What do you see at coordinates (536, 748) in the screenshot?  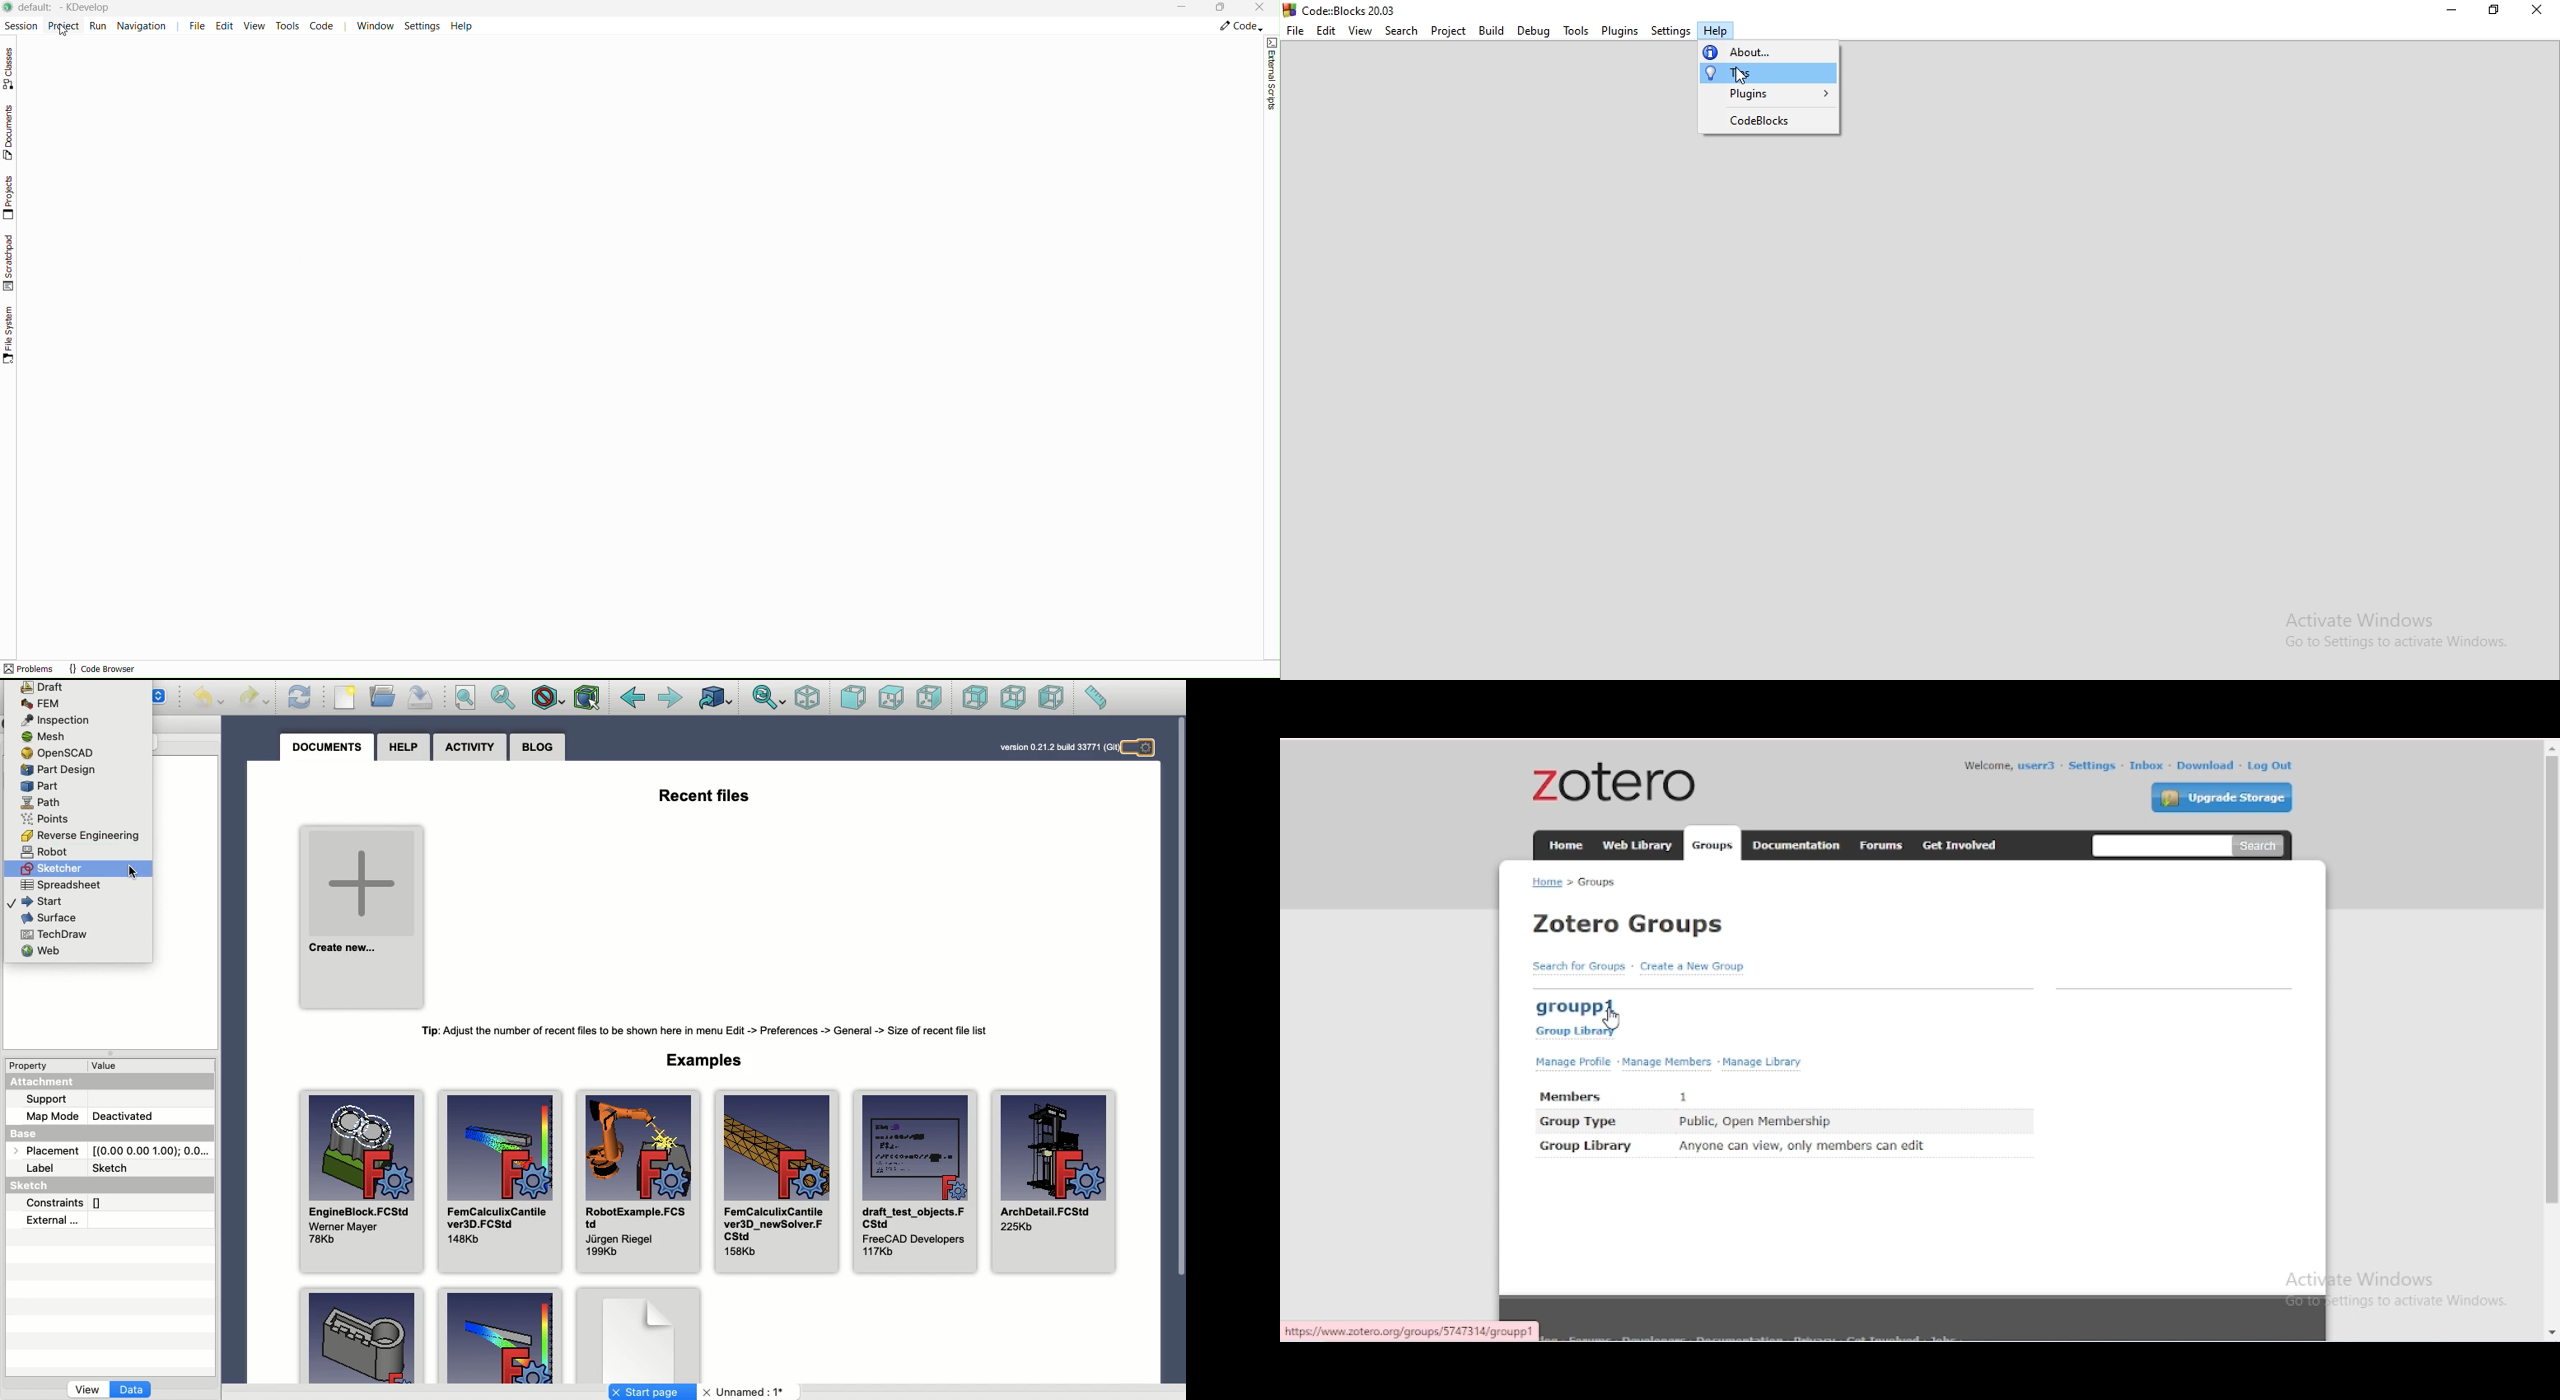 I see `Blog` at bounding box center [536, 748].